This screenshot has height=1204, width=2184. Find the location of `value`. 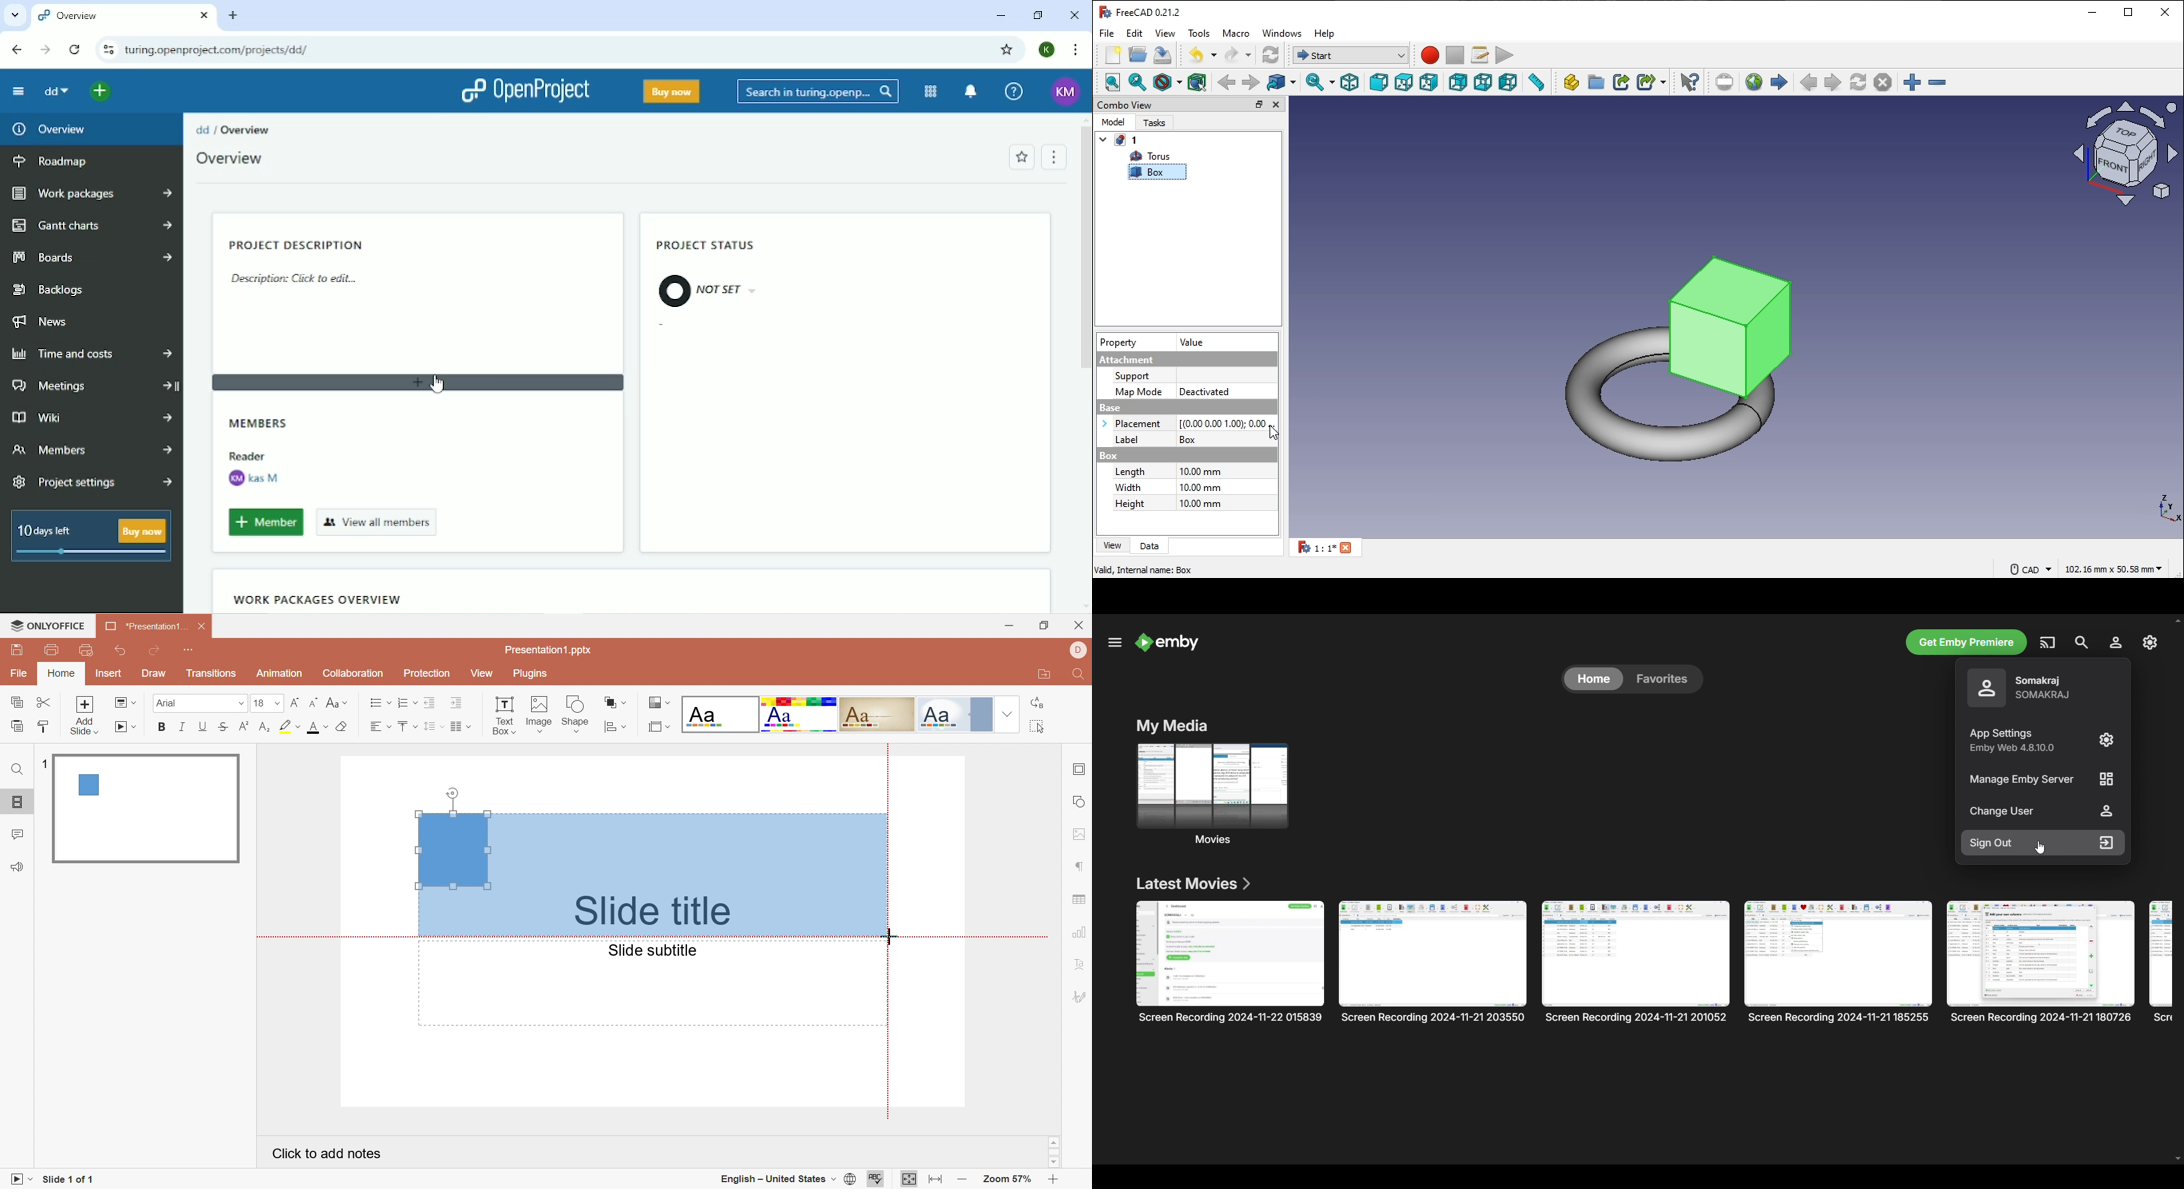

value is located at coordinates (1193, 343).